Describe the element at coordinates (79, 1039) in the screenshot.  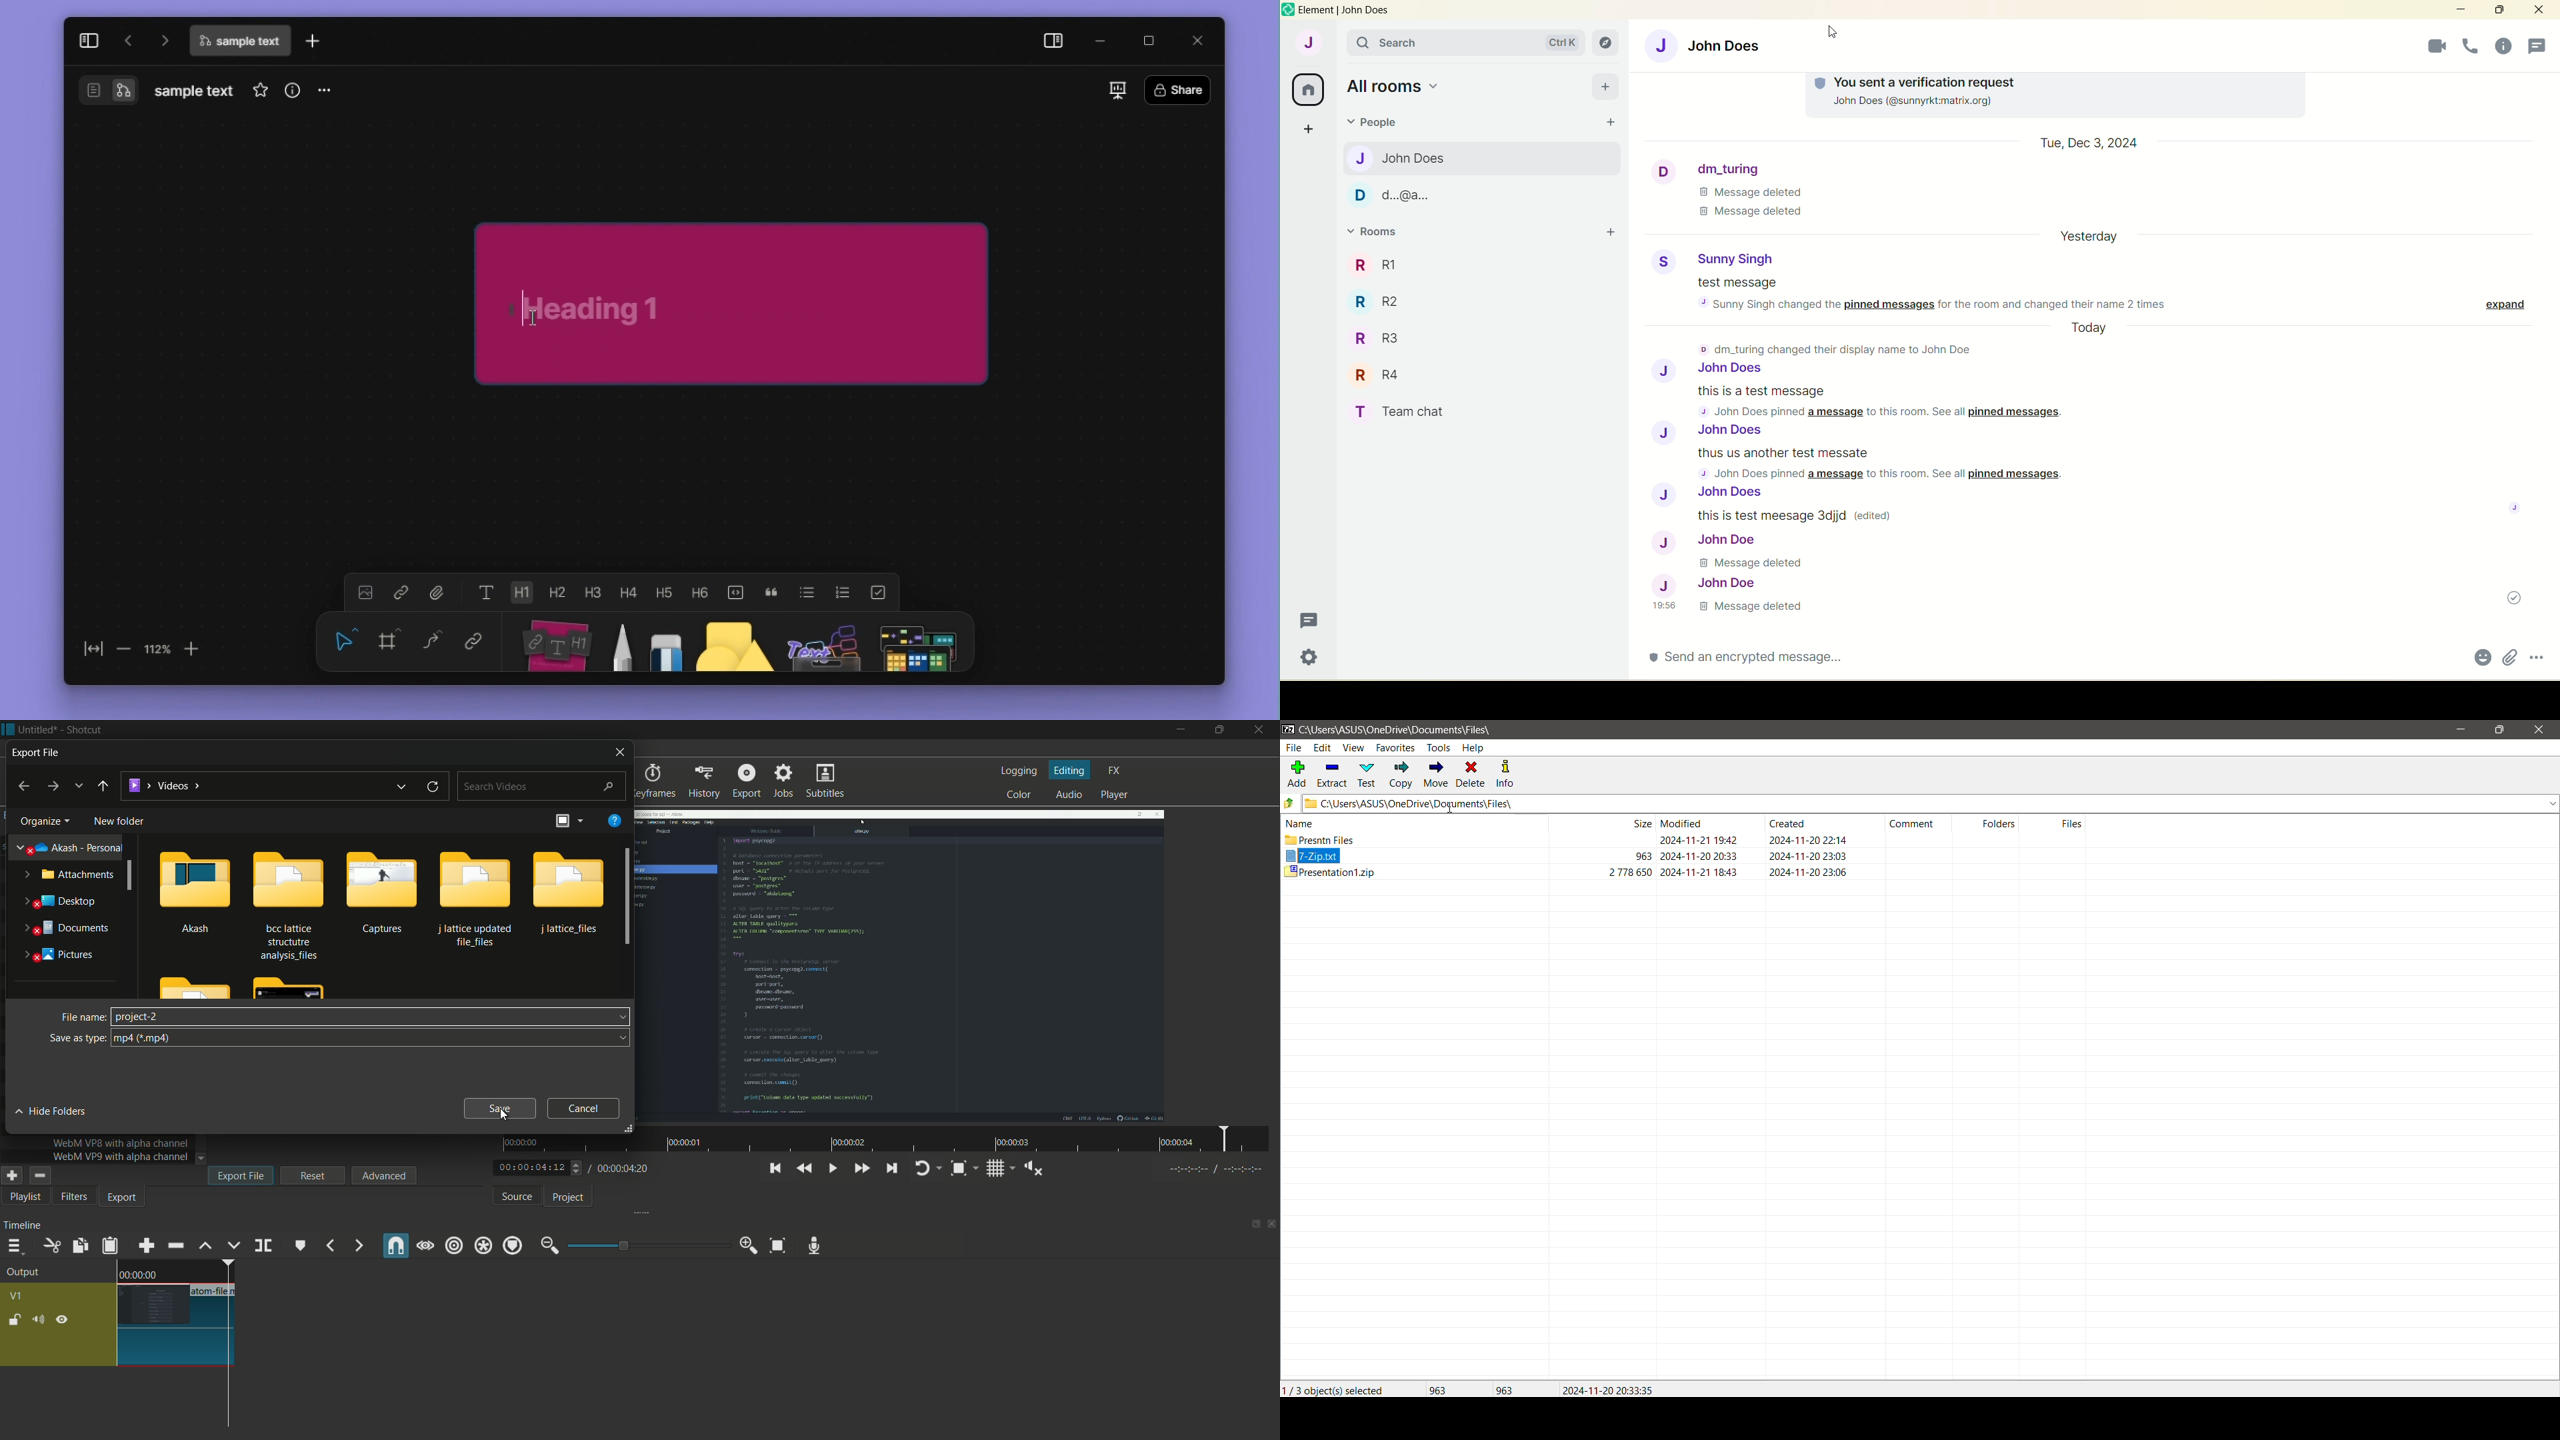
I see `save as type` at that location.